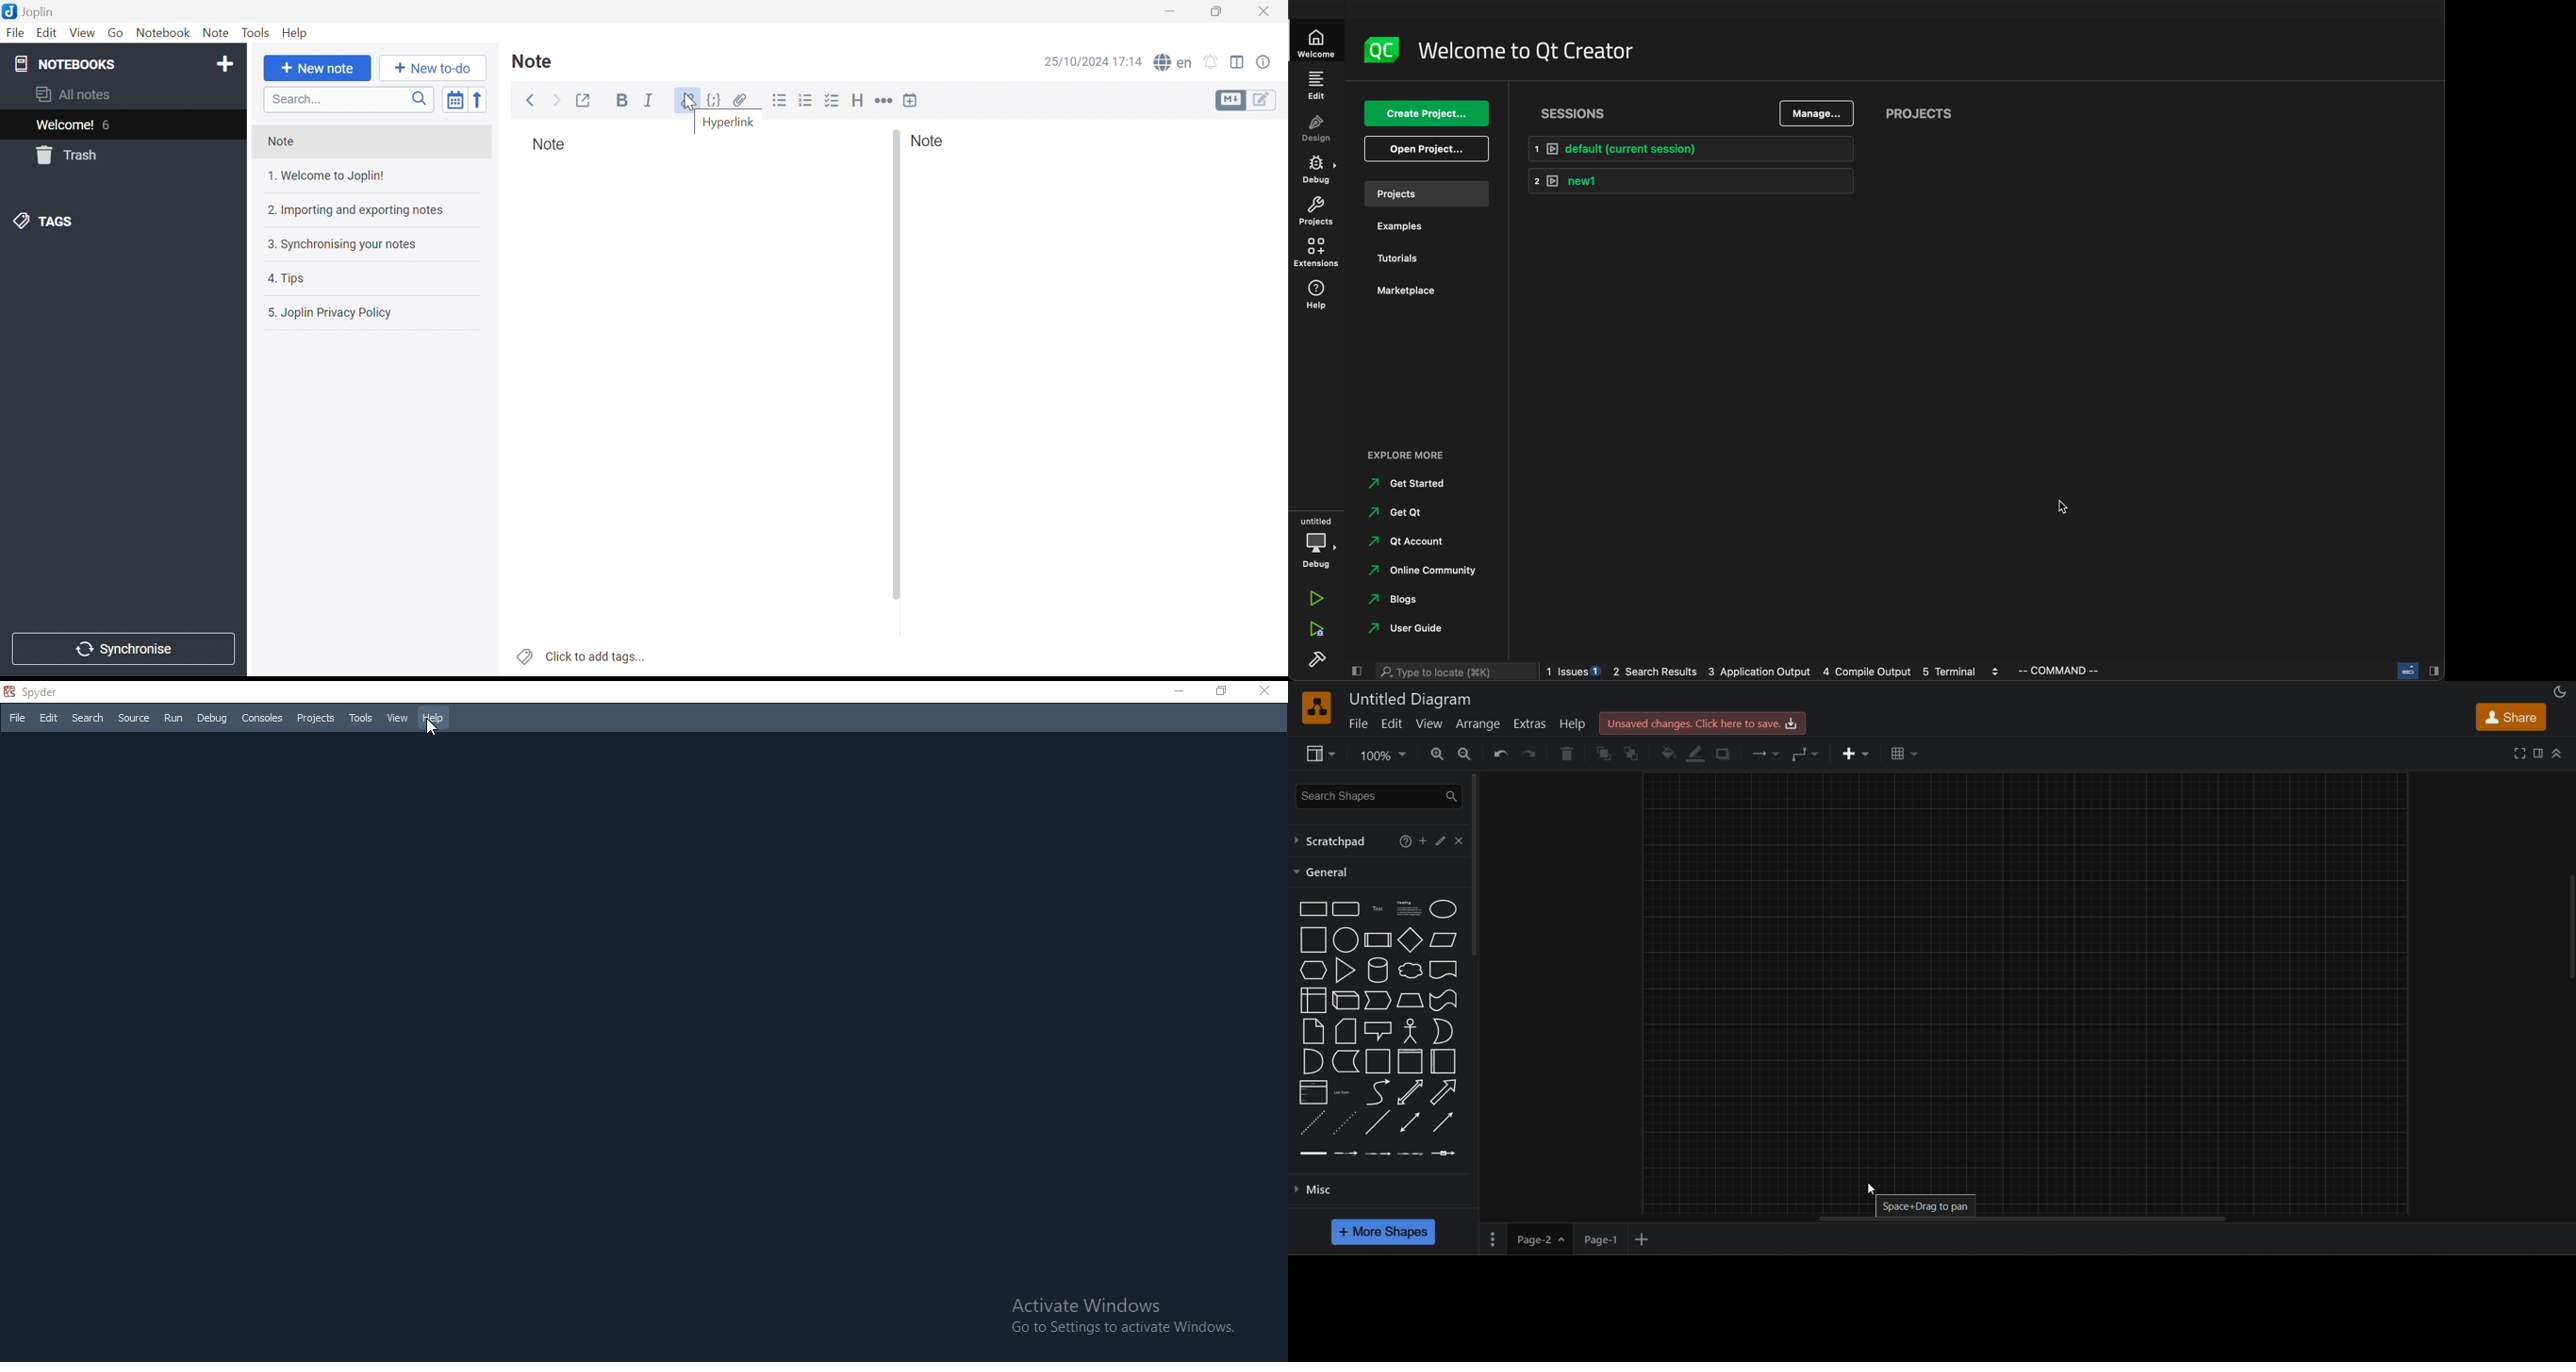 This screenshot has height=1372, width=2576. Describe the element at coordinates (1458, 840) in the screenshot. I see `close` at that location.